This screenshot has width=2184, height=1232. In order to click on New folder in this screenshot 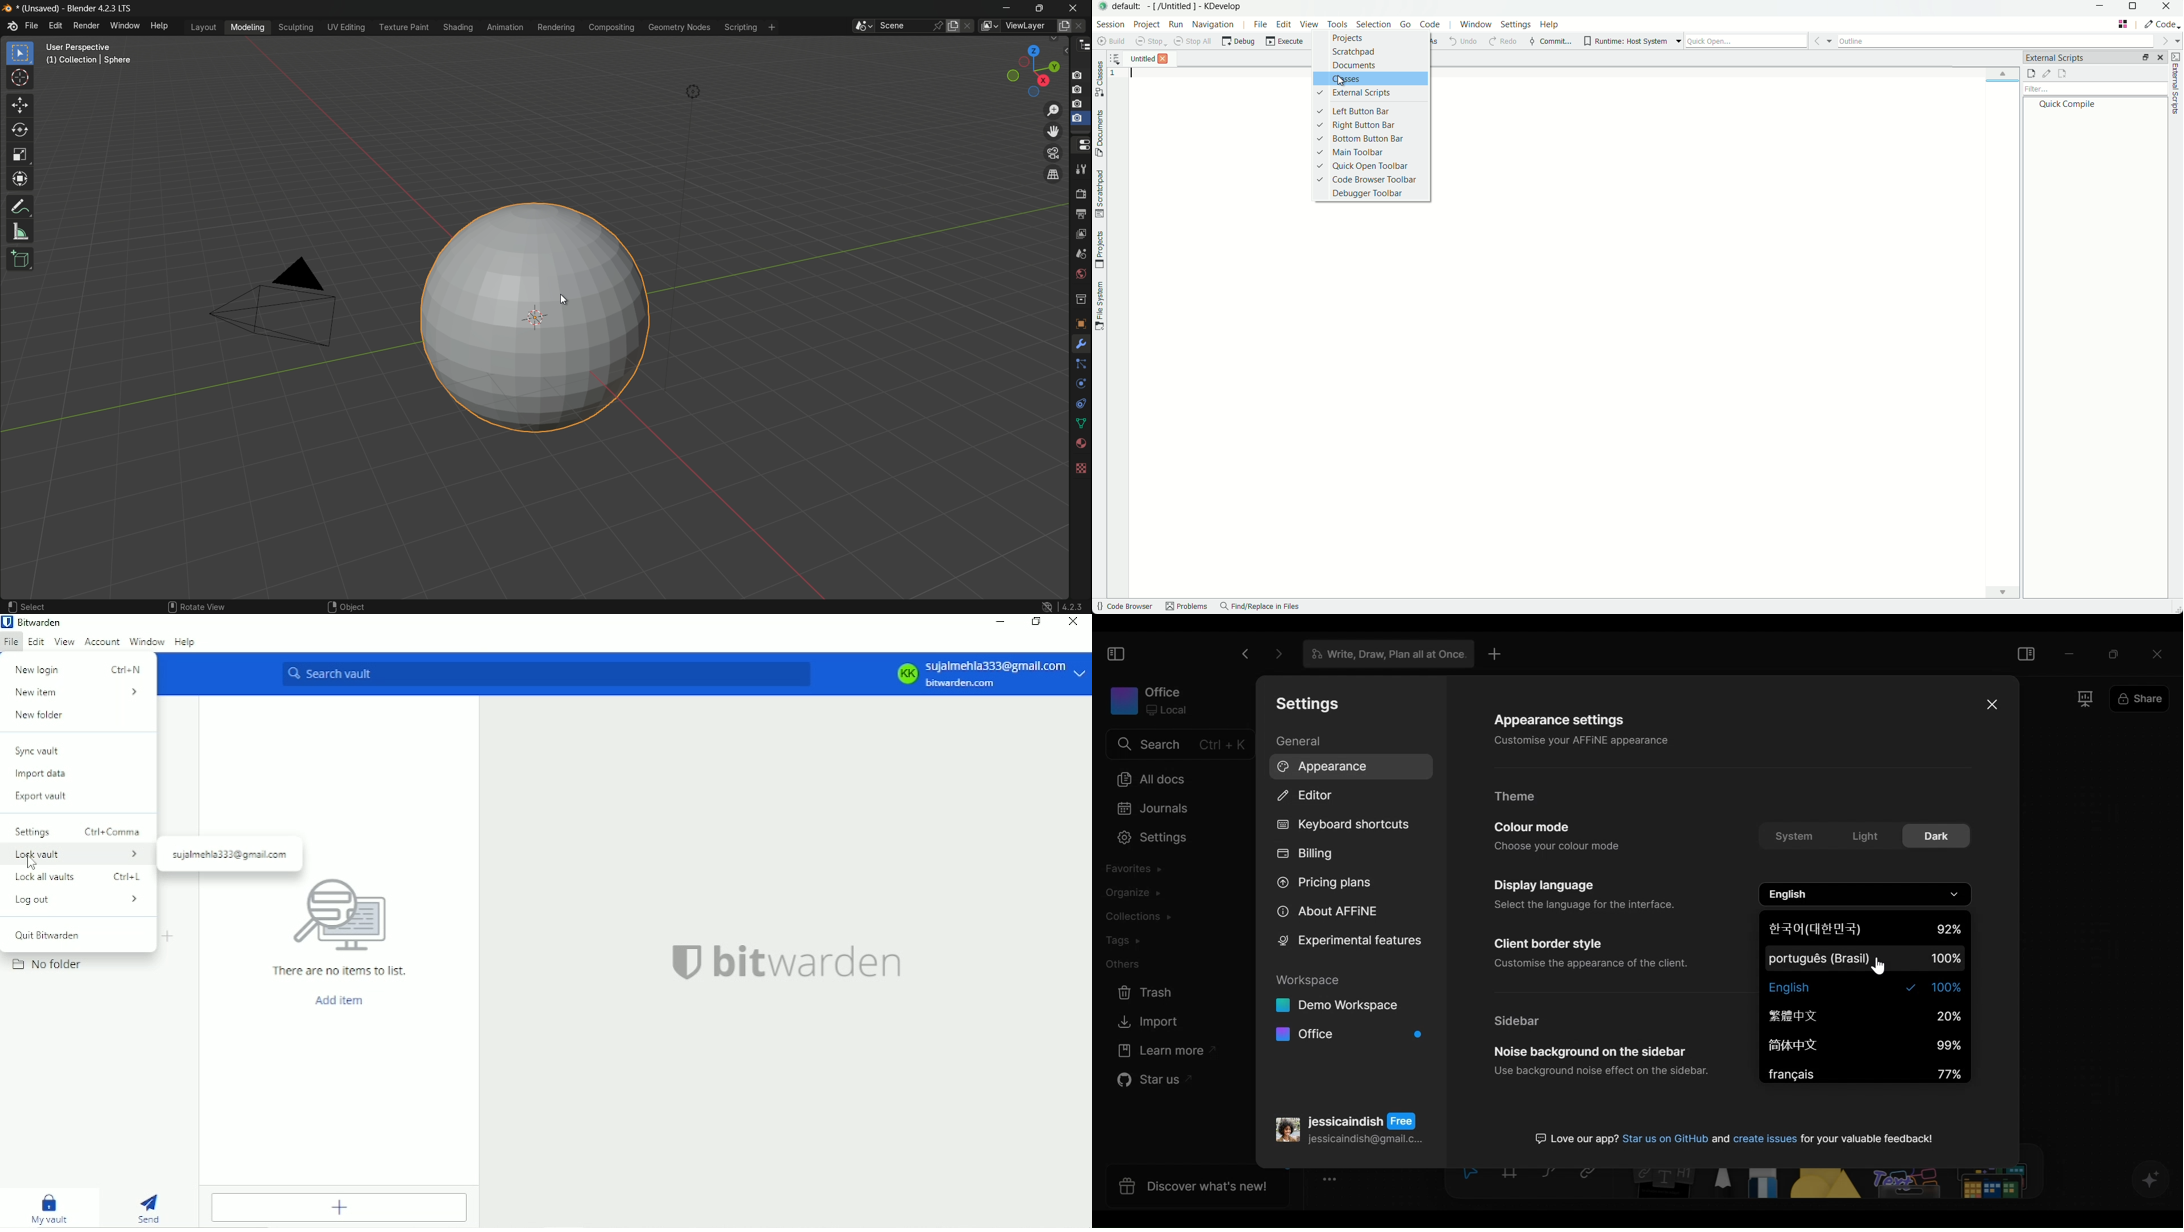, I will do `click(41, 717)`.